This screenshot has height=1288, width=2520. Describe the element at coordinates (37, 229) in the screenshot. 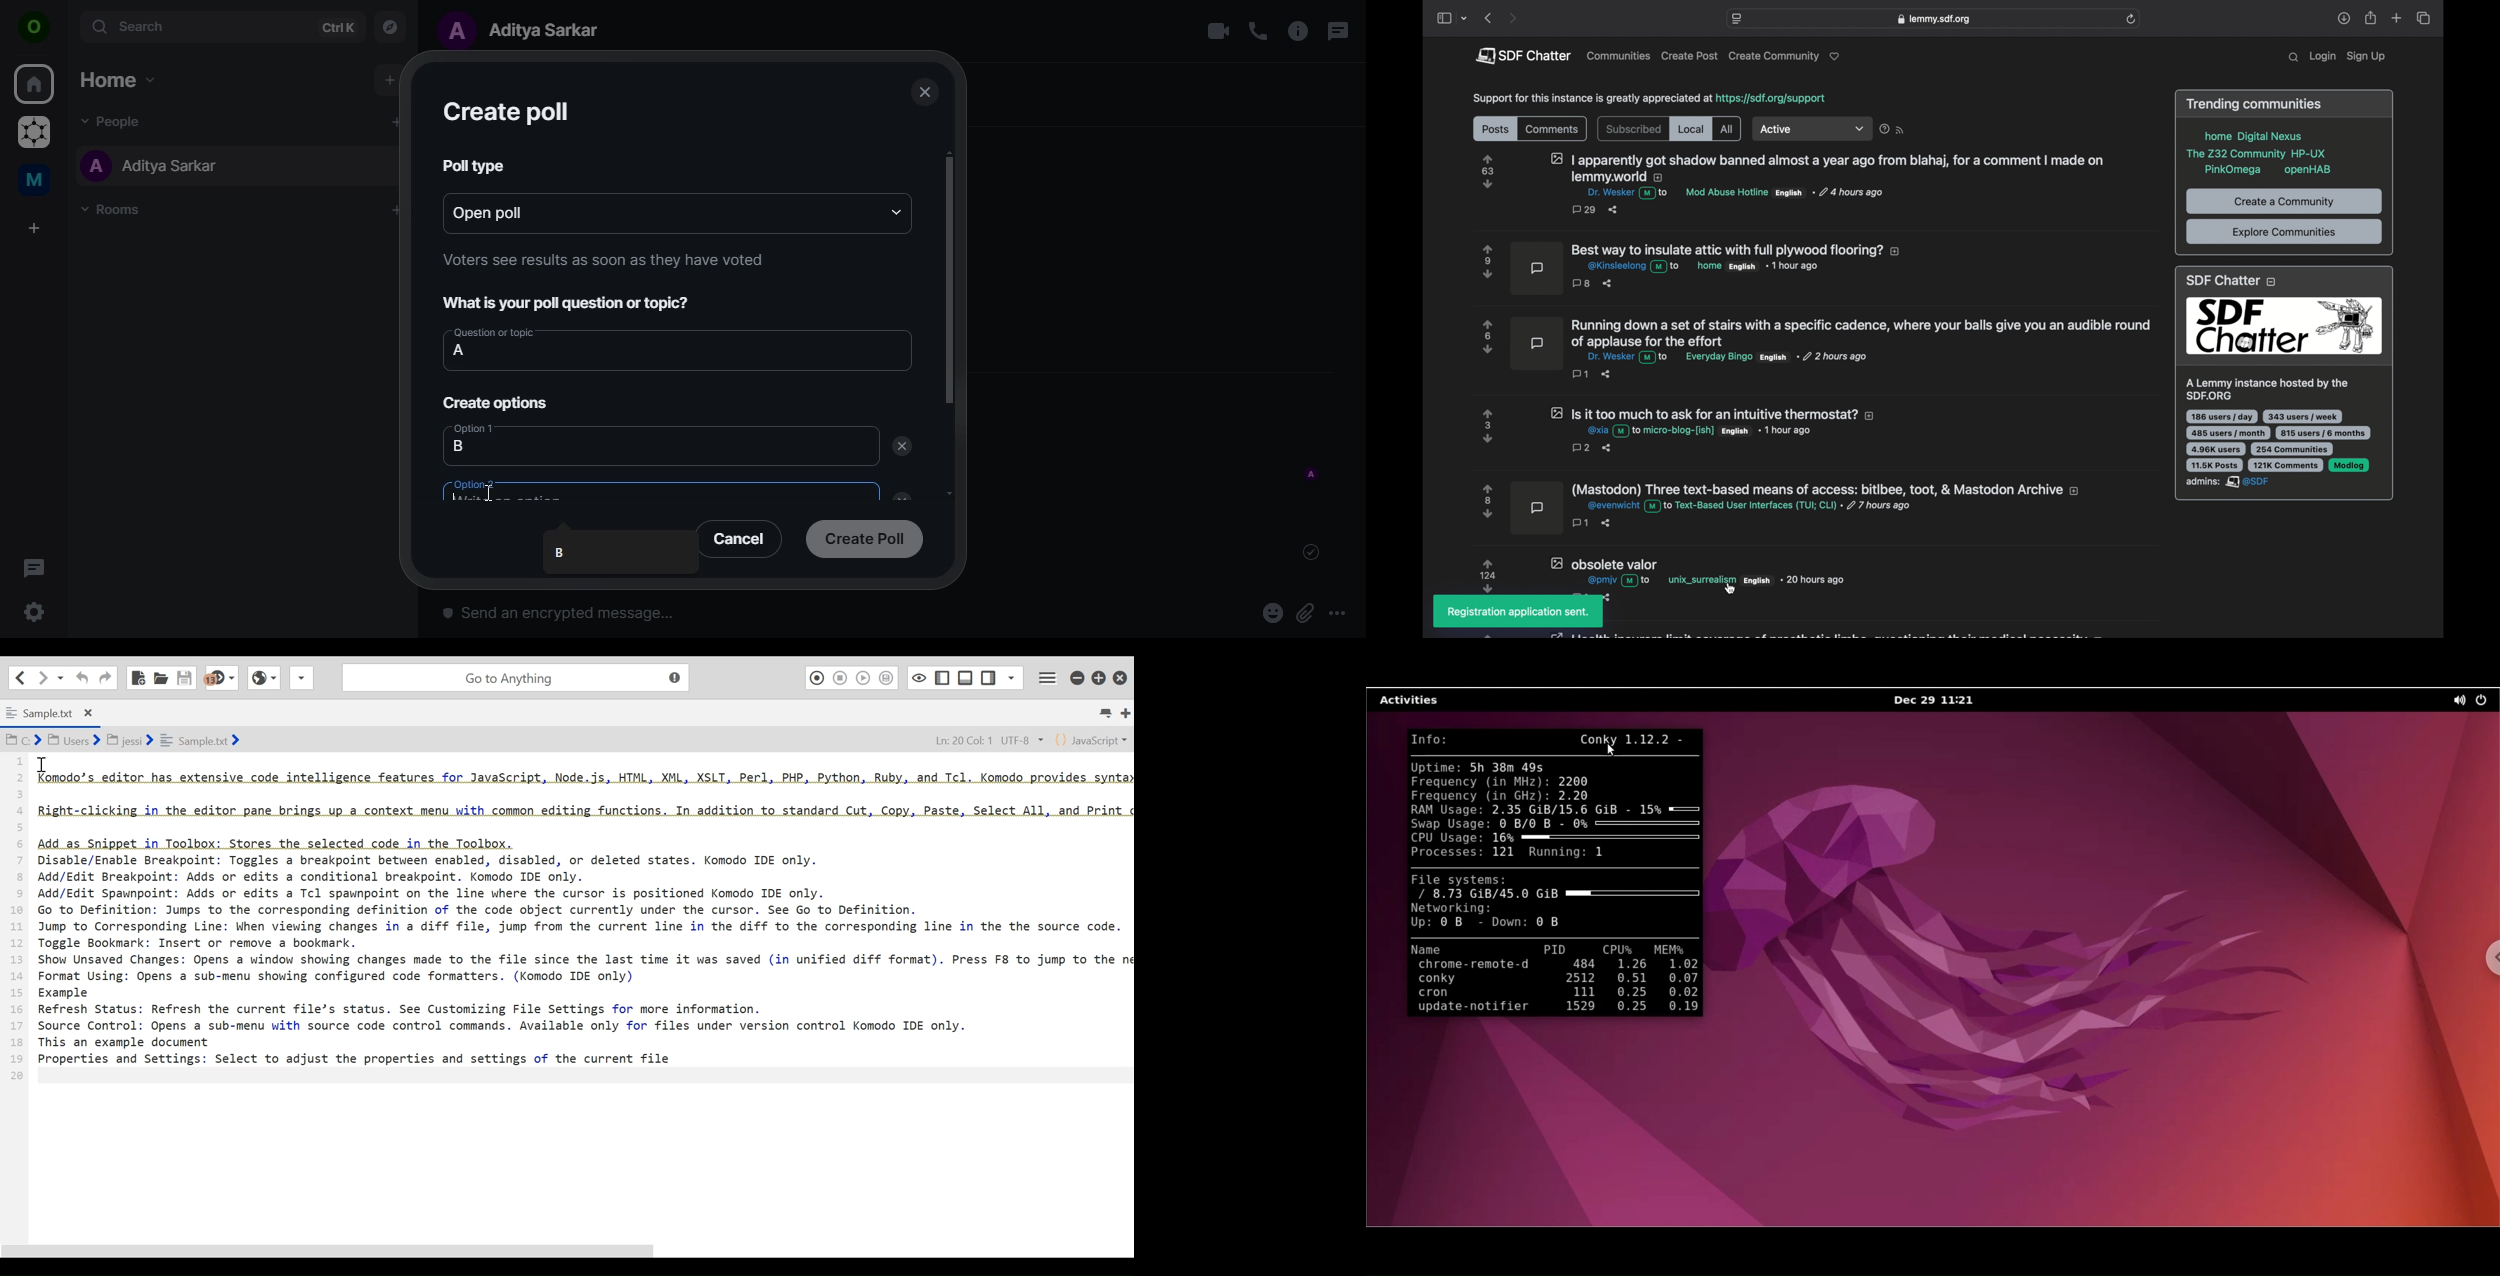

I see `create a space` at that location.